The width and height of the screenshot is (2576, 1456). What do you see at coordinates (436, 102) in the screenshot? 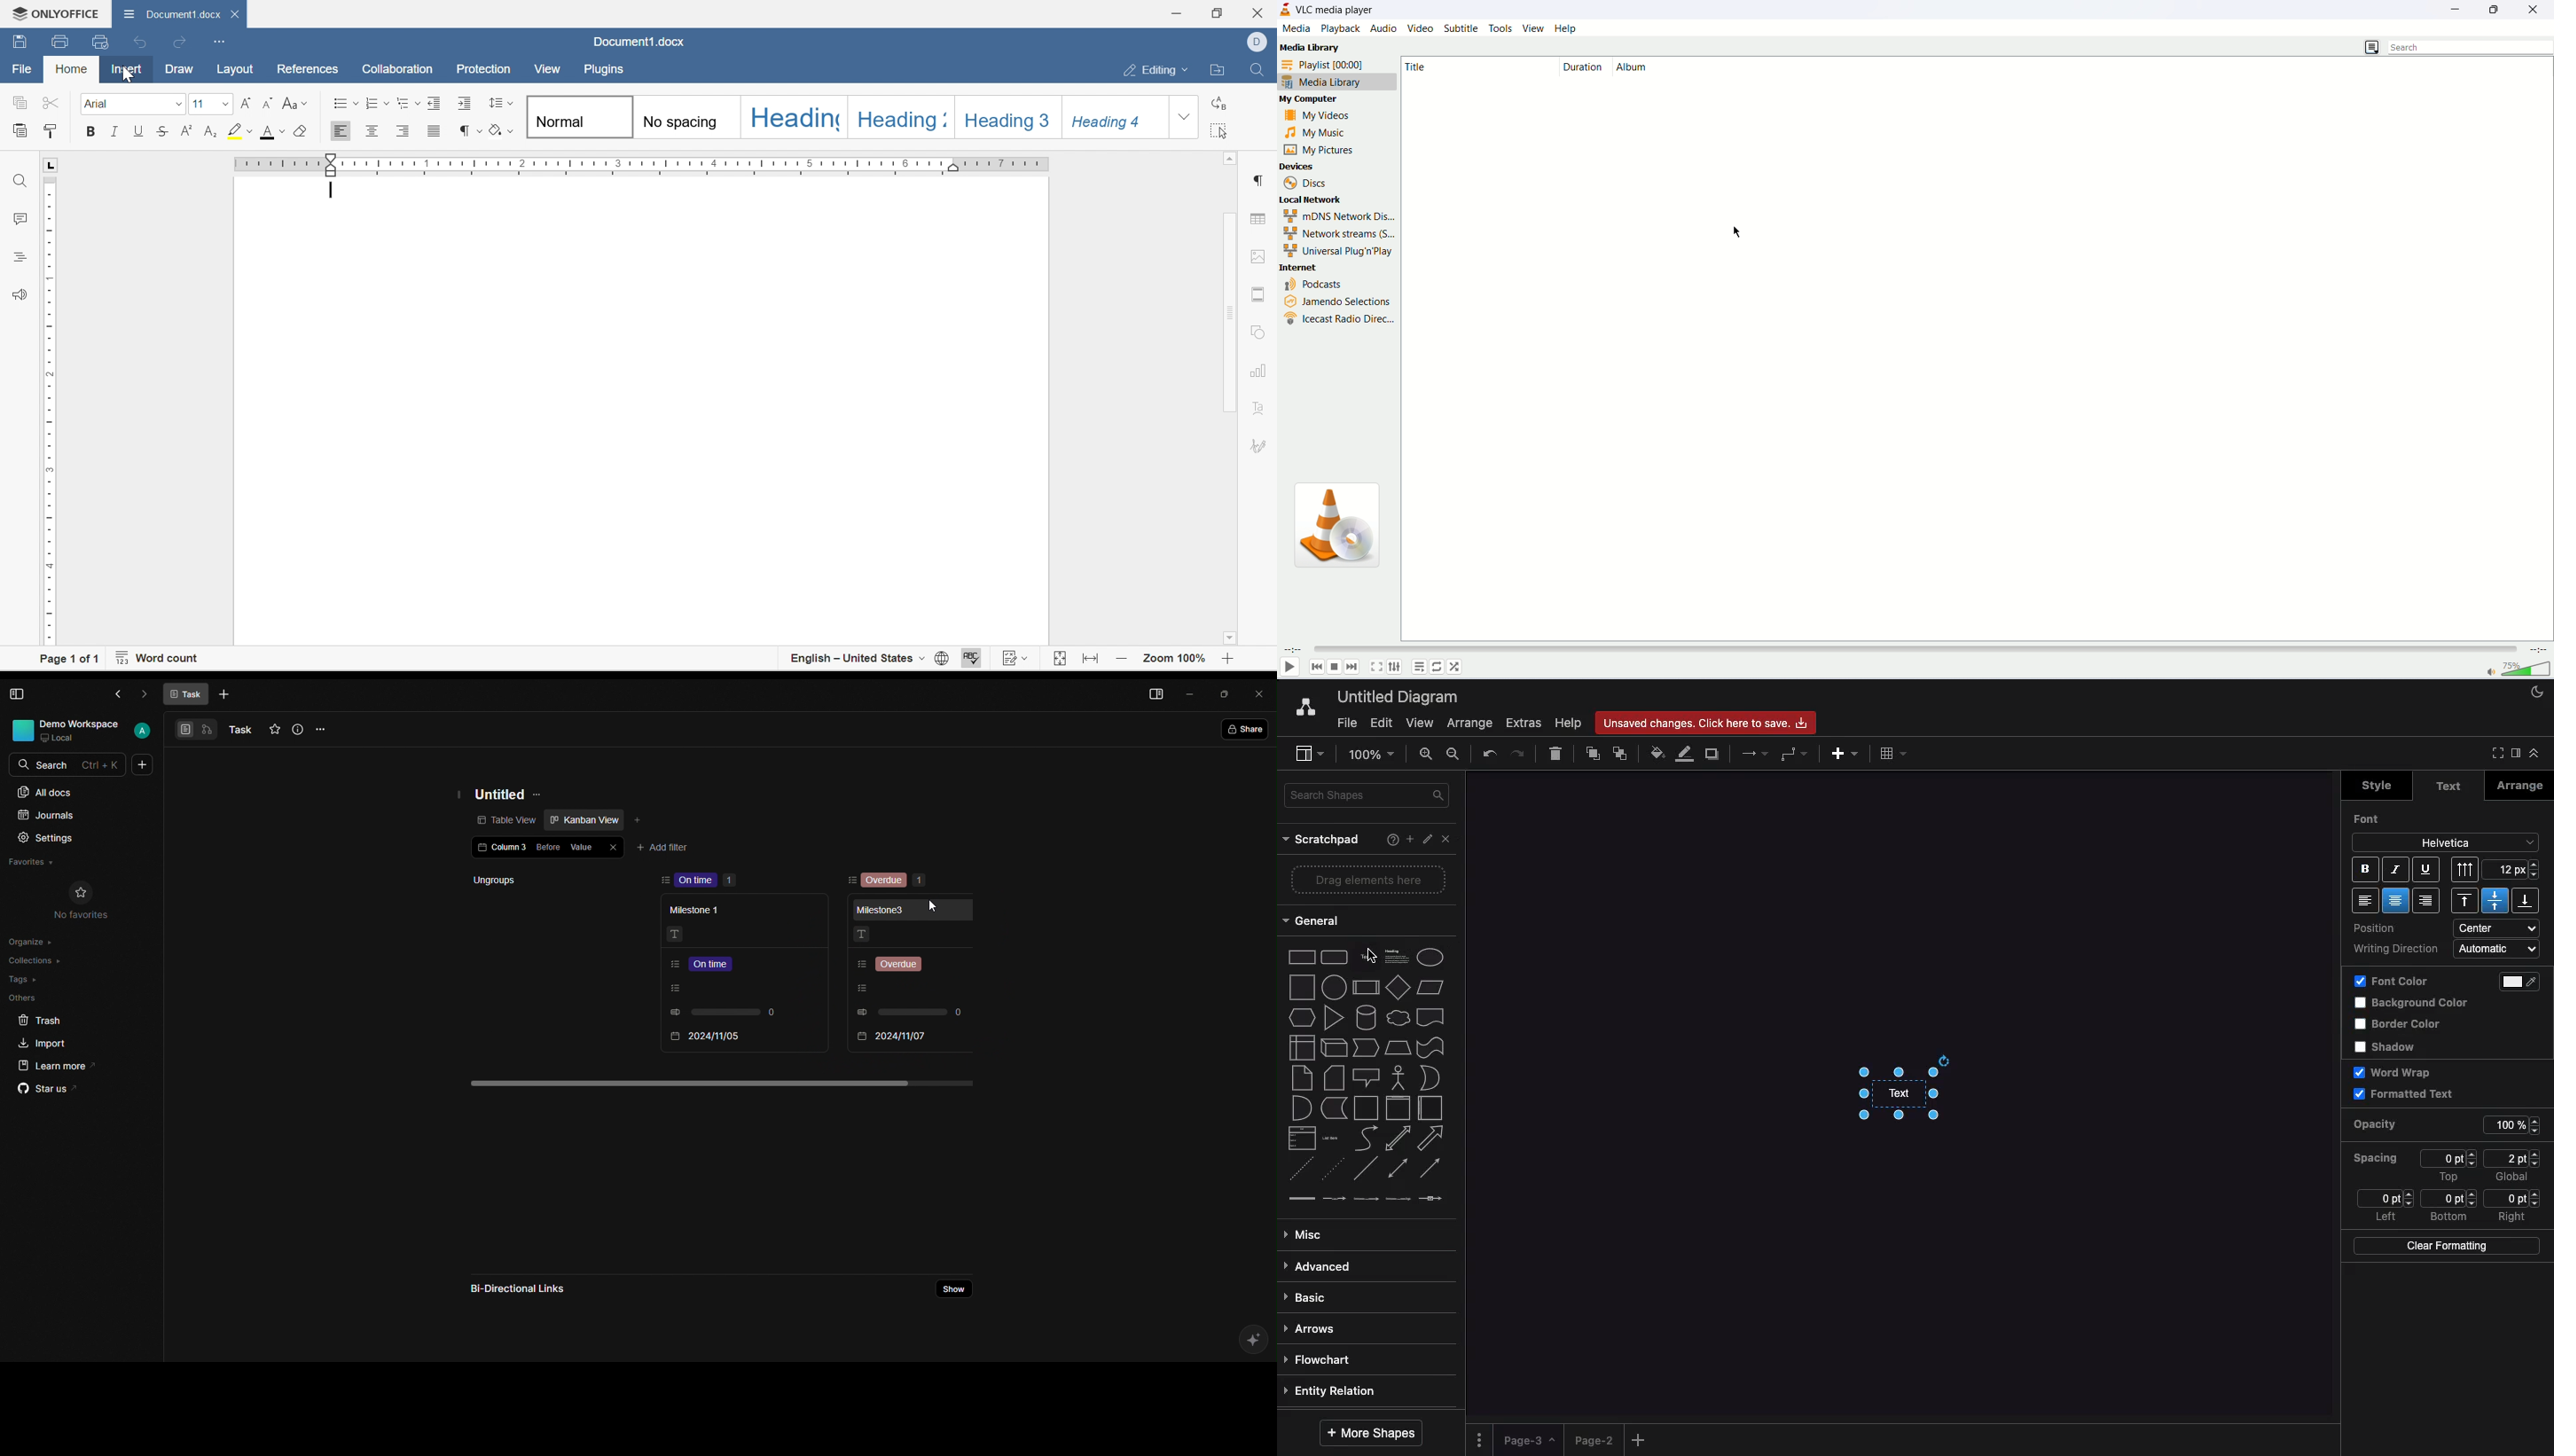
I see `Decrease indent` at bounding box center [436, 102].